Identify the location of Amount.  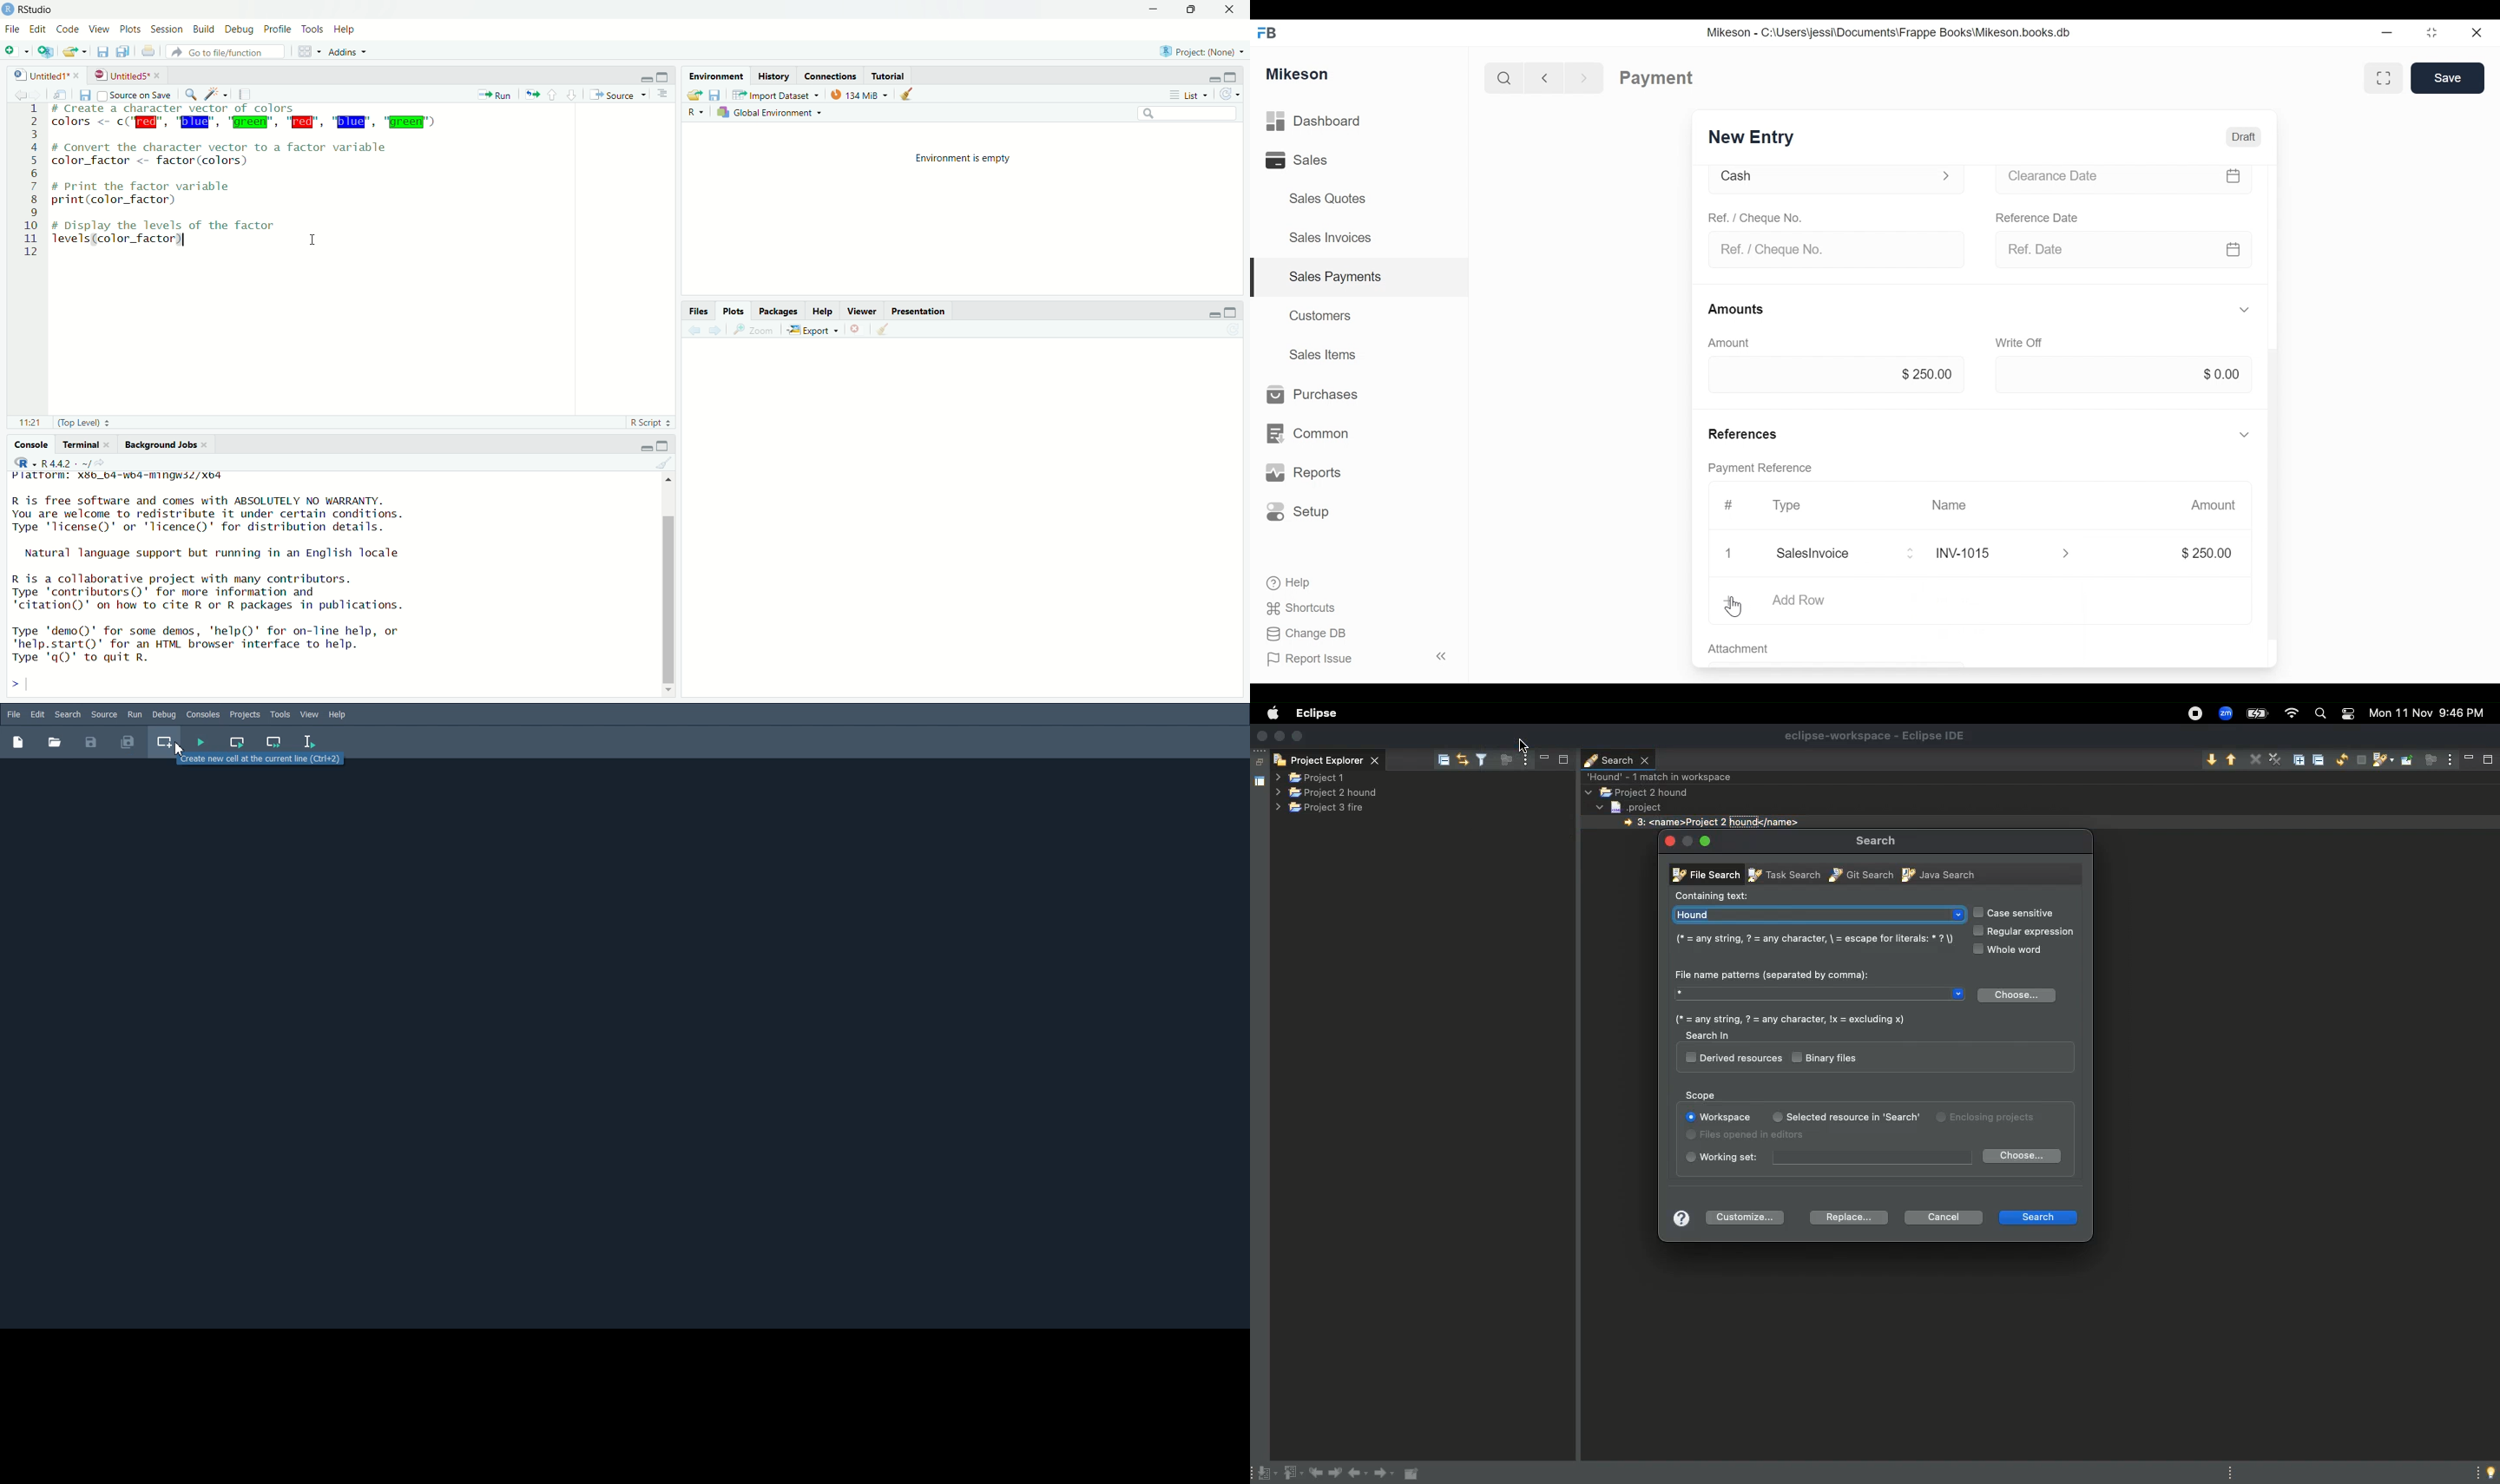
(1727, 344).